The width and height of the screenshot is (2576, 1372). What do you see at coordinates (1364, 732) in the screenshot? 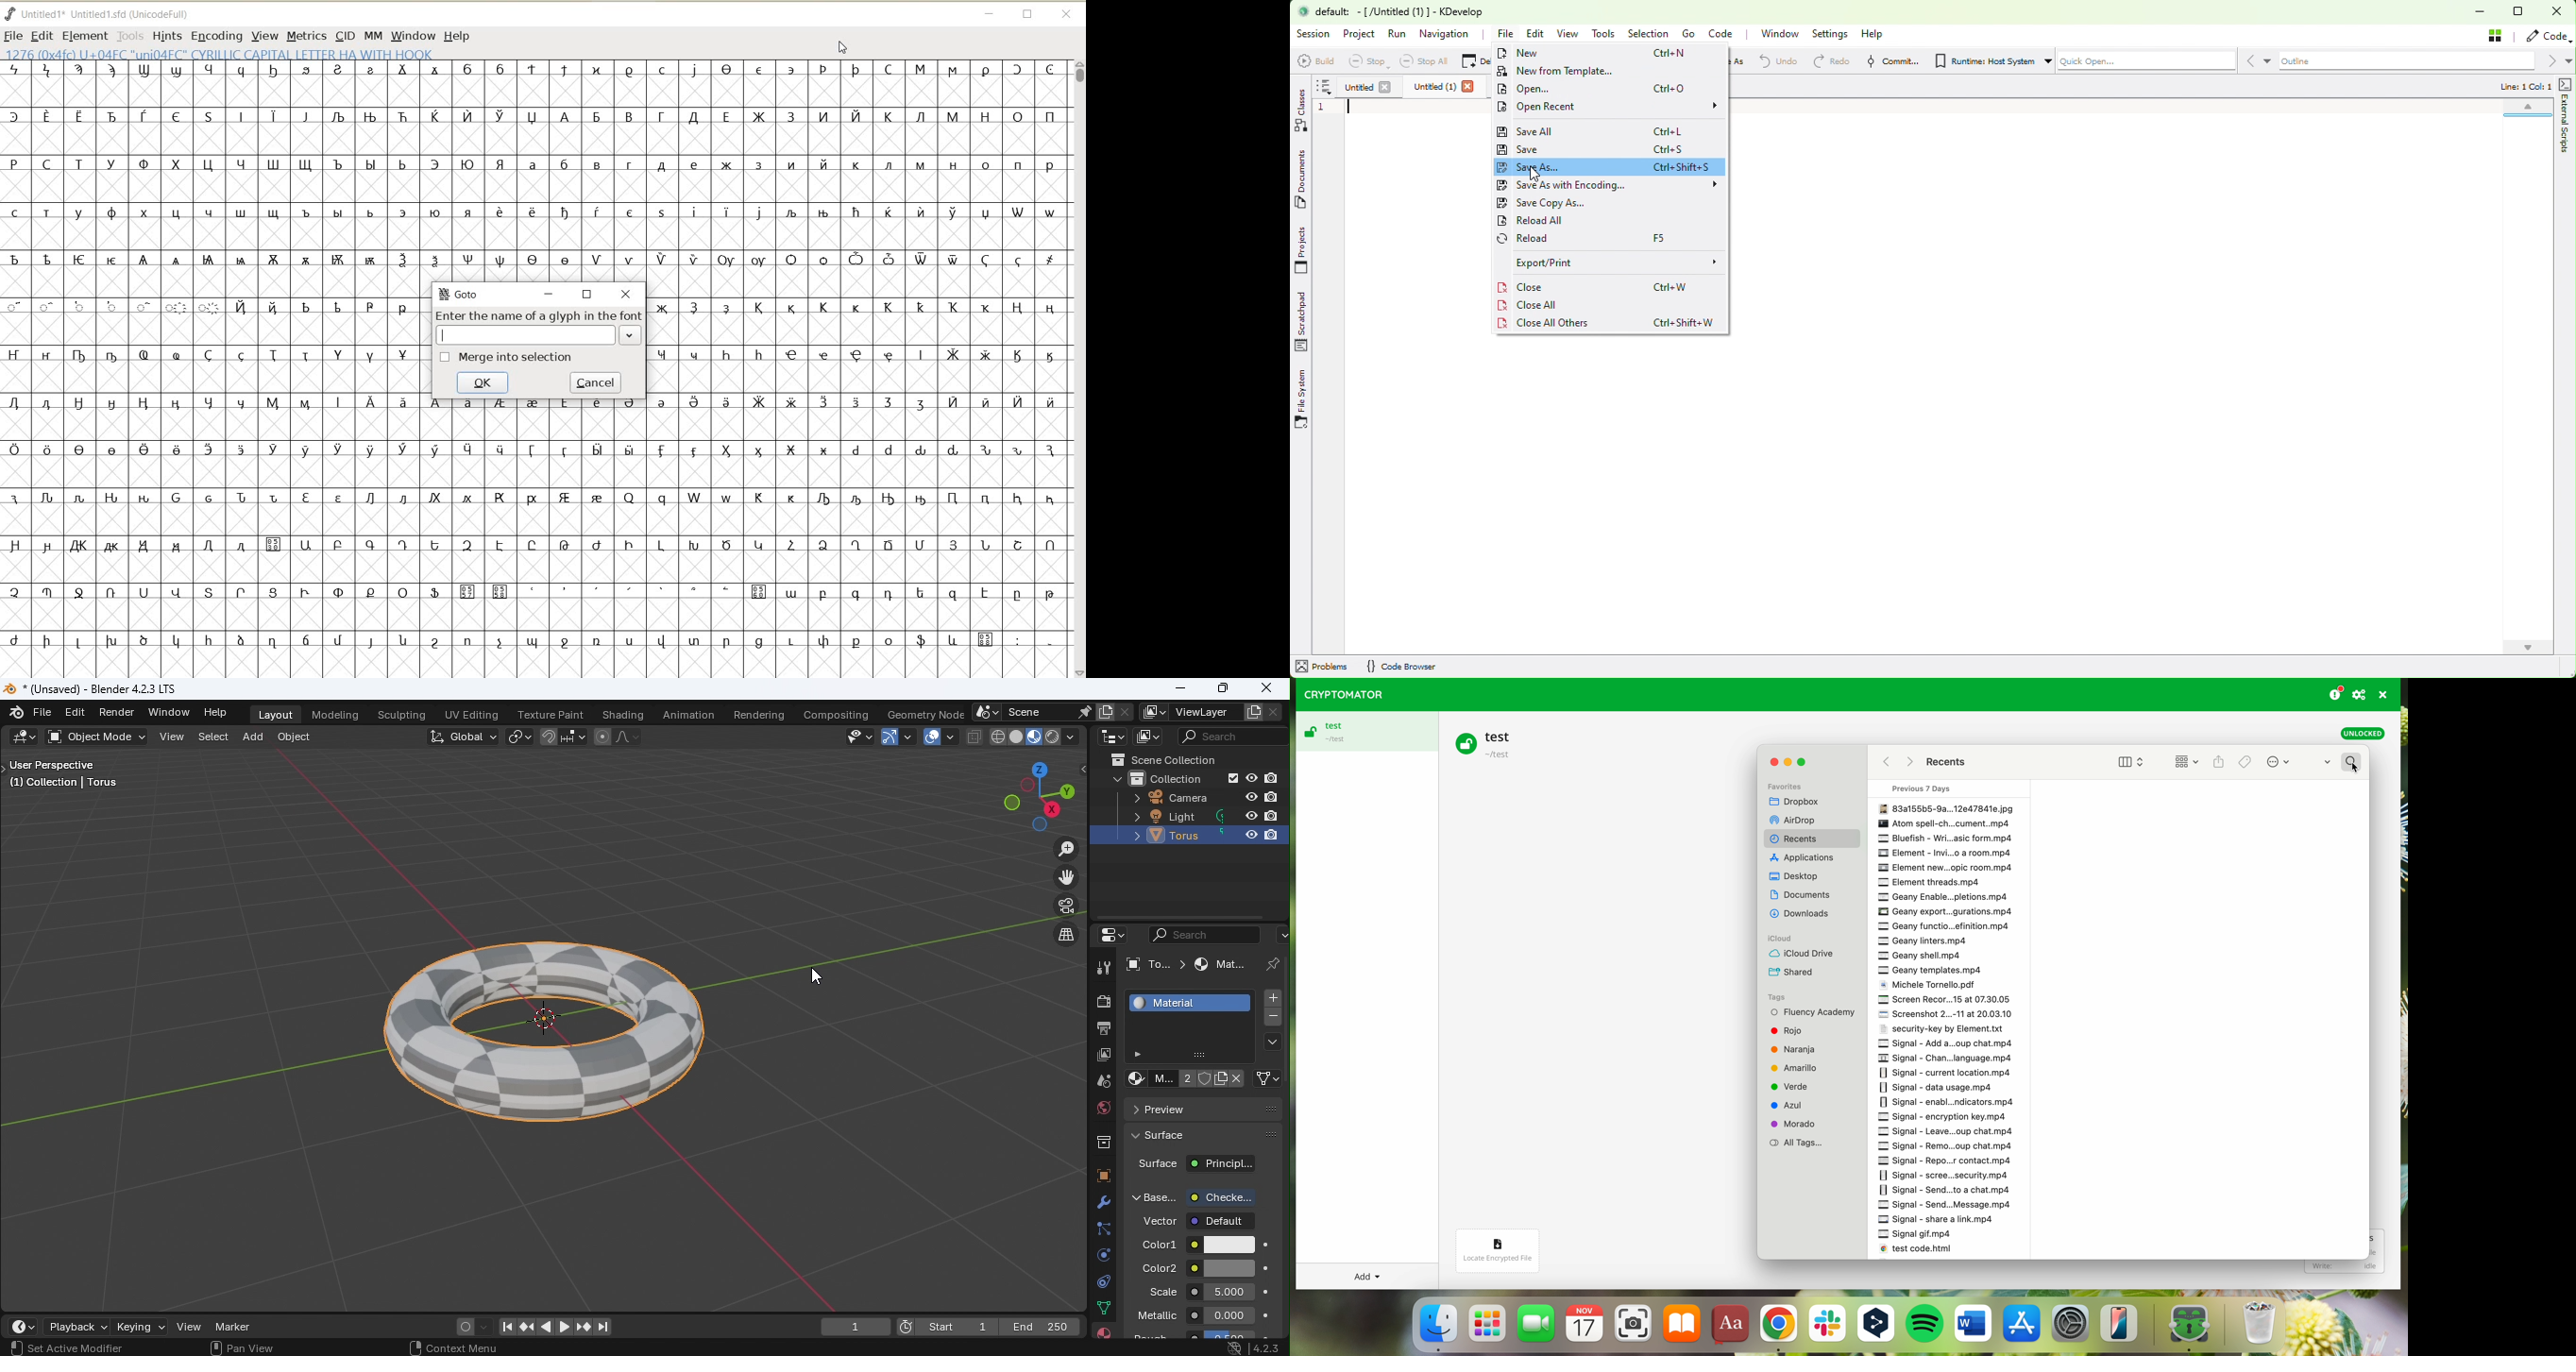
I see `test vault` at bounding box center [1364, 732].